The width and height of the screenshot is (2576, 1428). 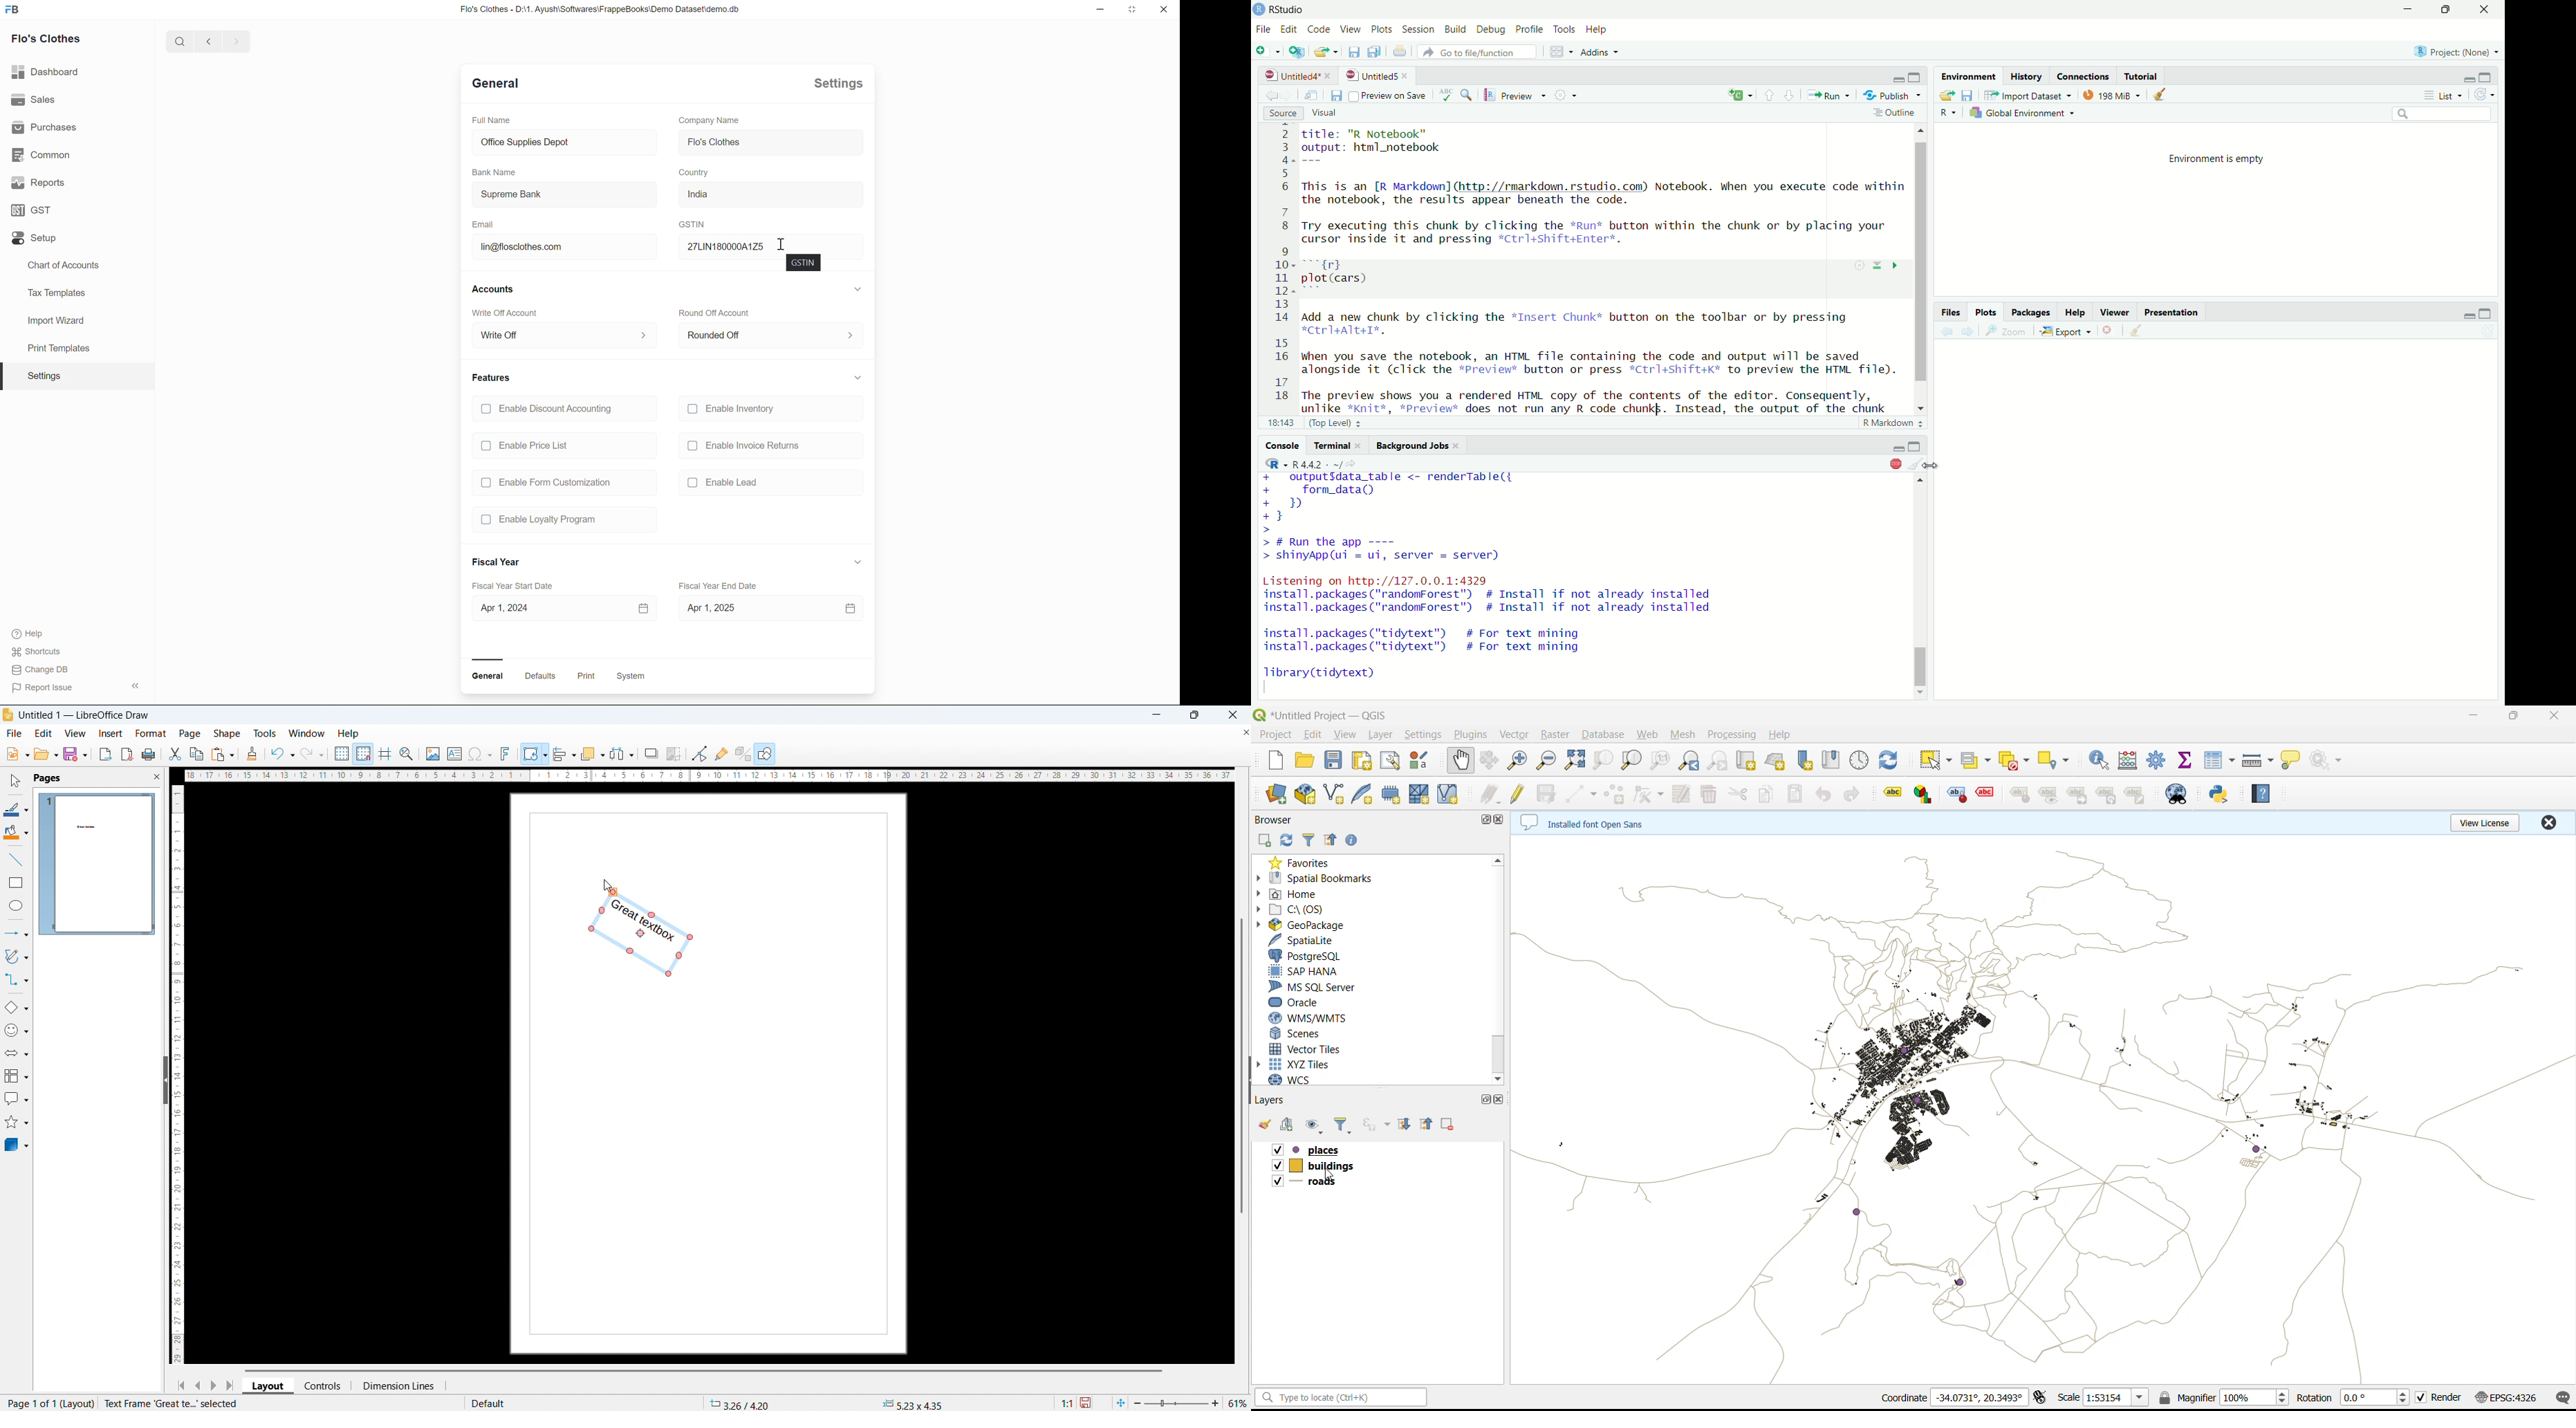 What do you see at coordinates (512, 585) in the screenshot?
I see `Fiscal Year Start Date` at bounding box center [512, 585].